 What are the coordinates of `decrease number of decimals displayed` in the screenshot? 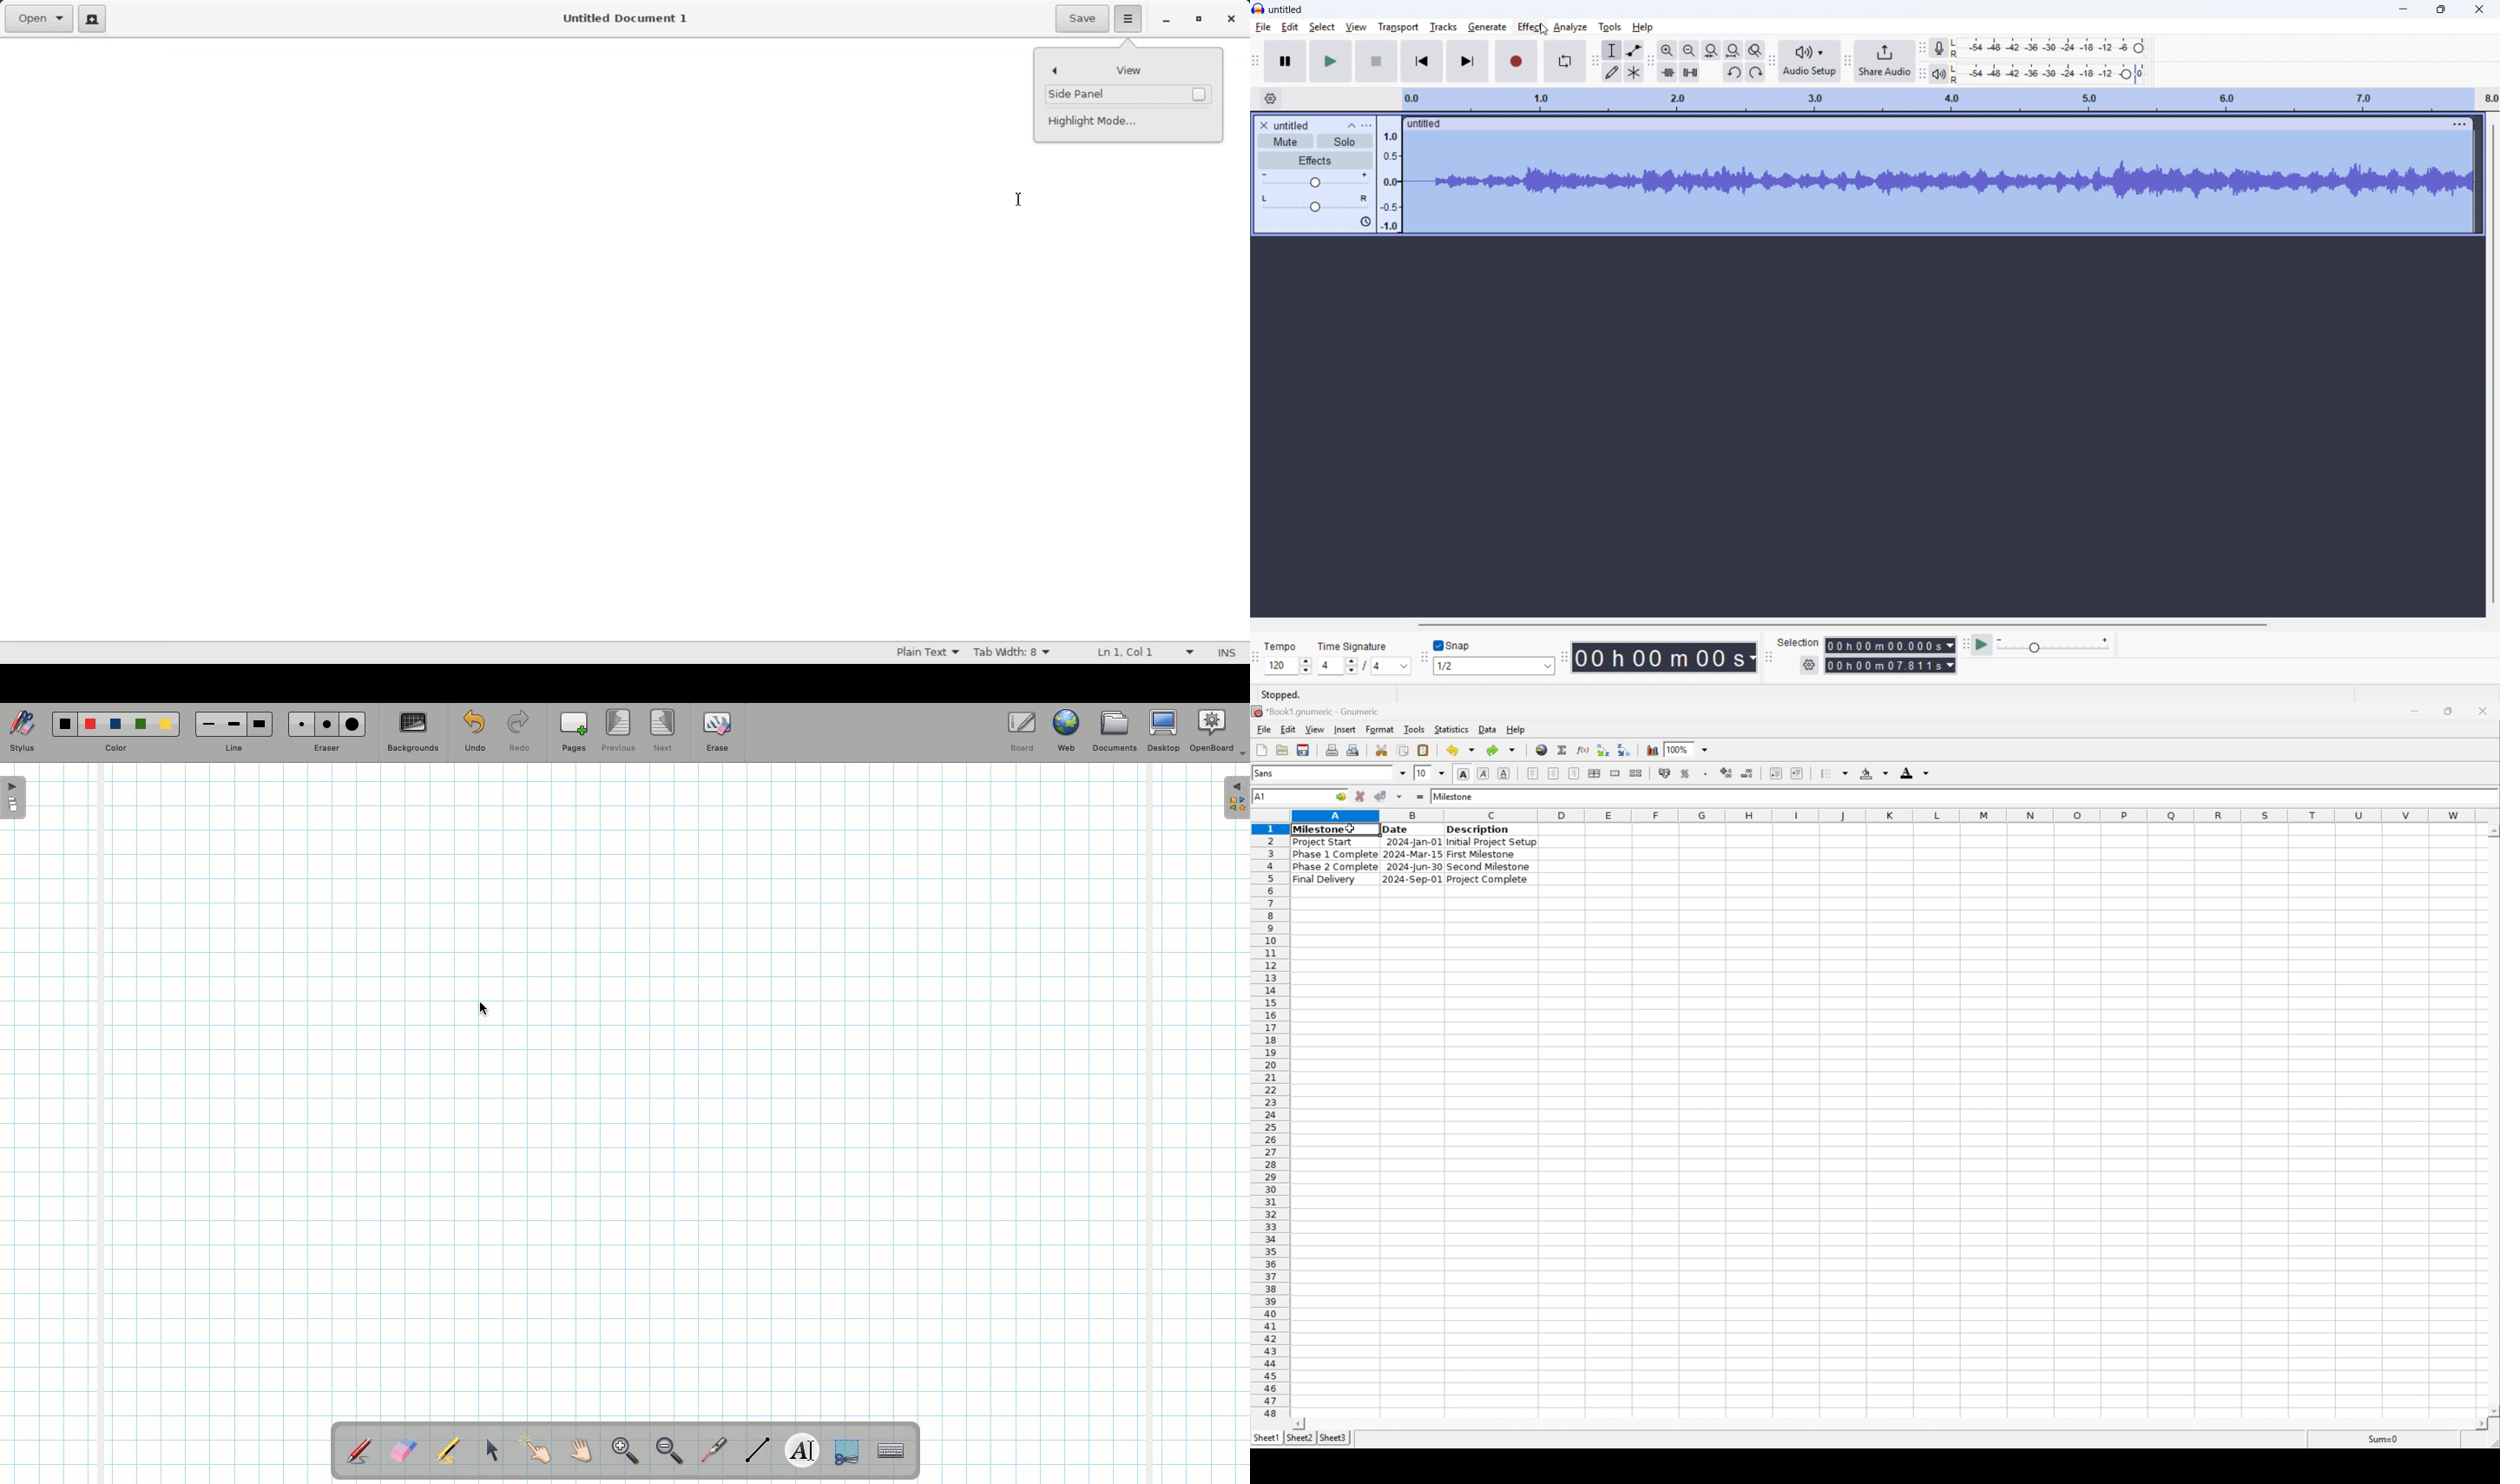 It's located at (1750, 774).